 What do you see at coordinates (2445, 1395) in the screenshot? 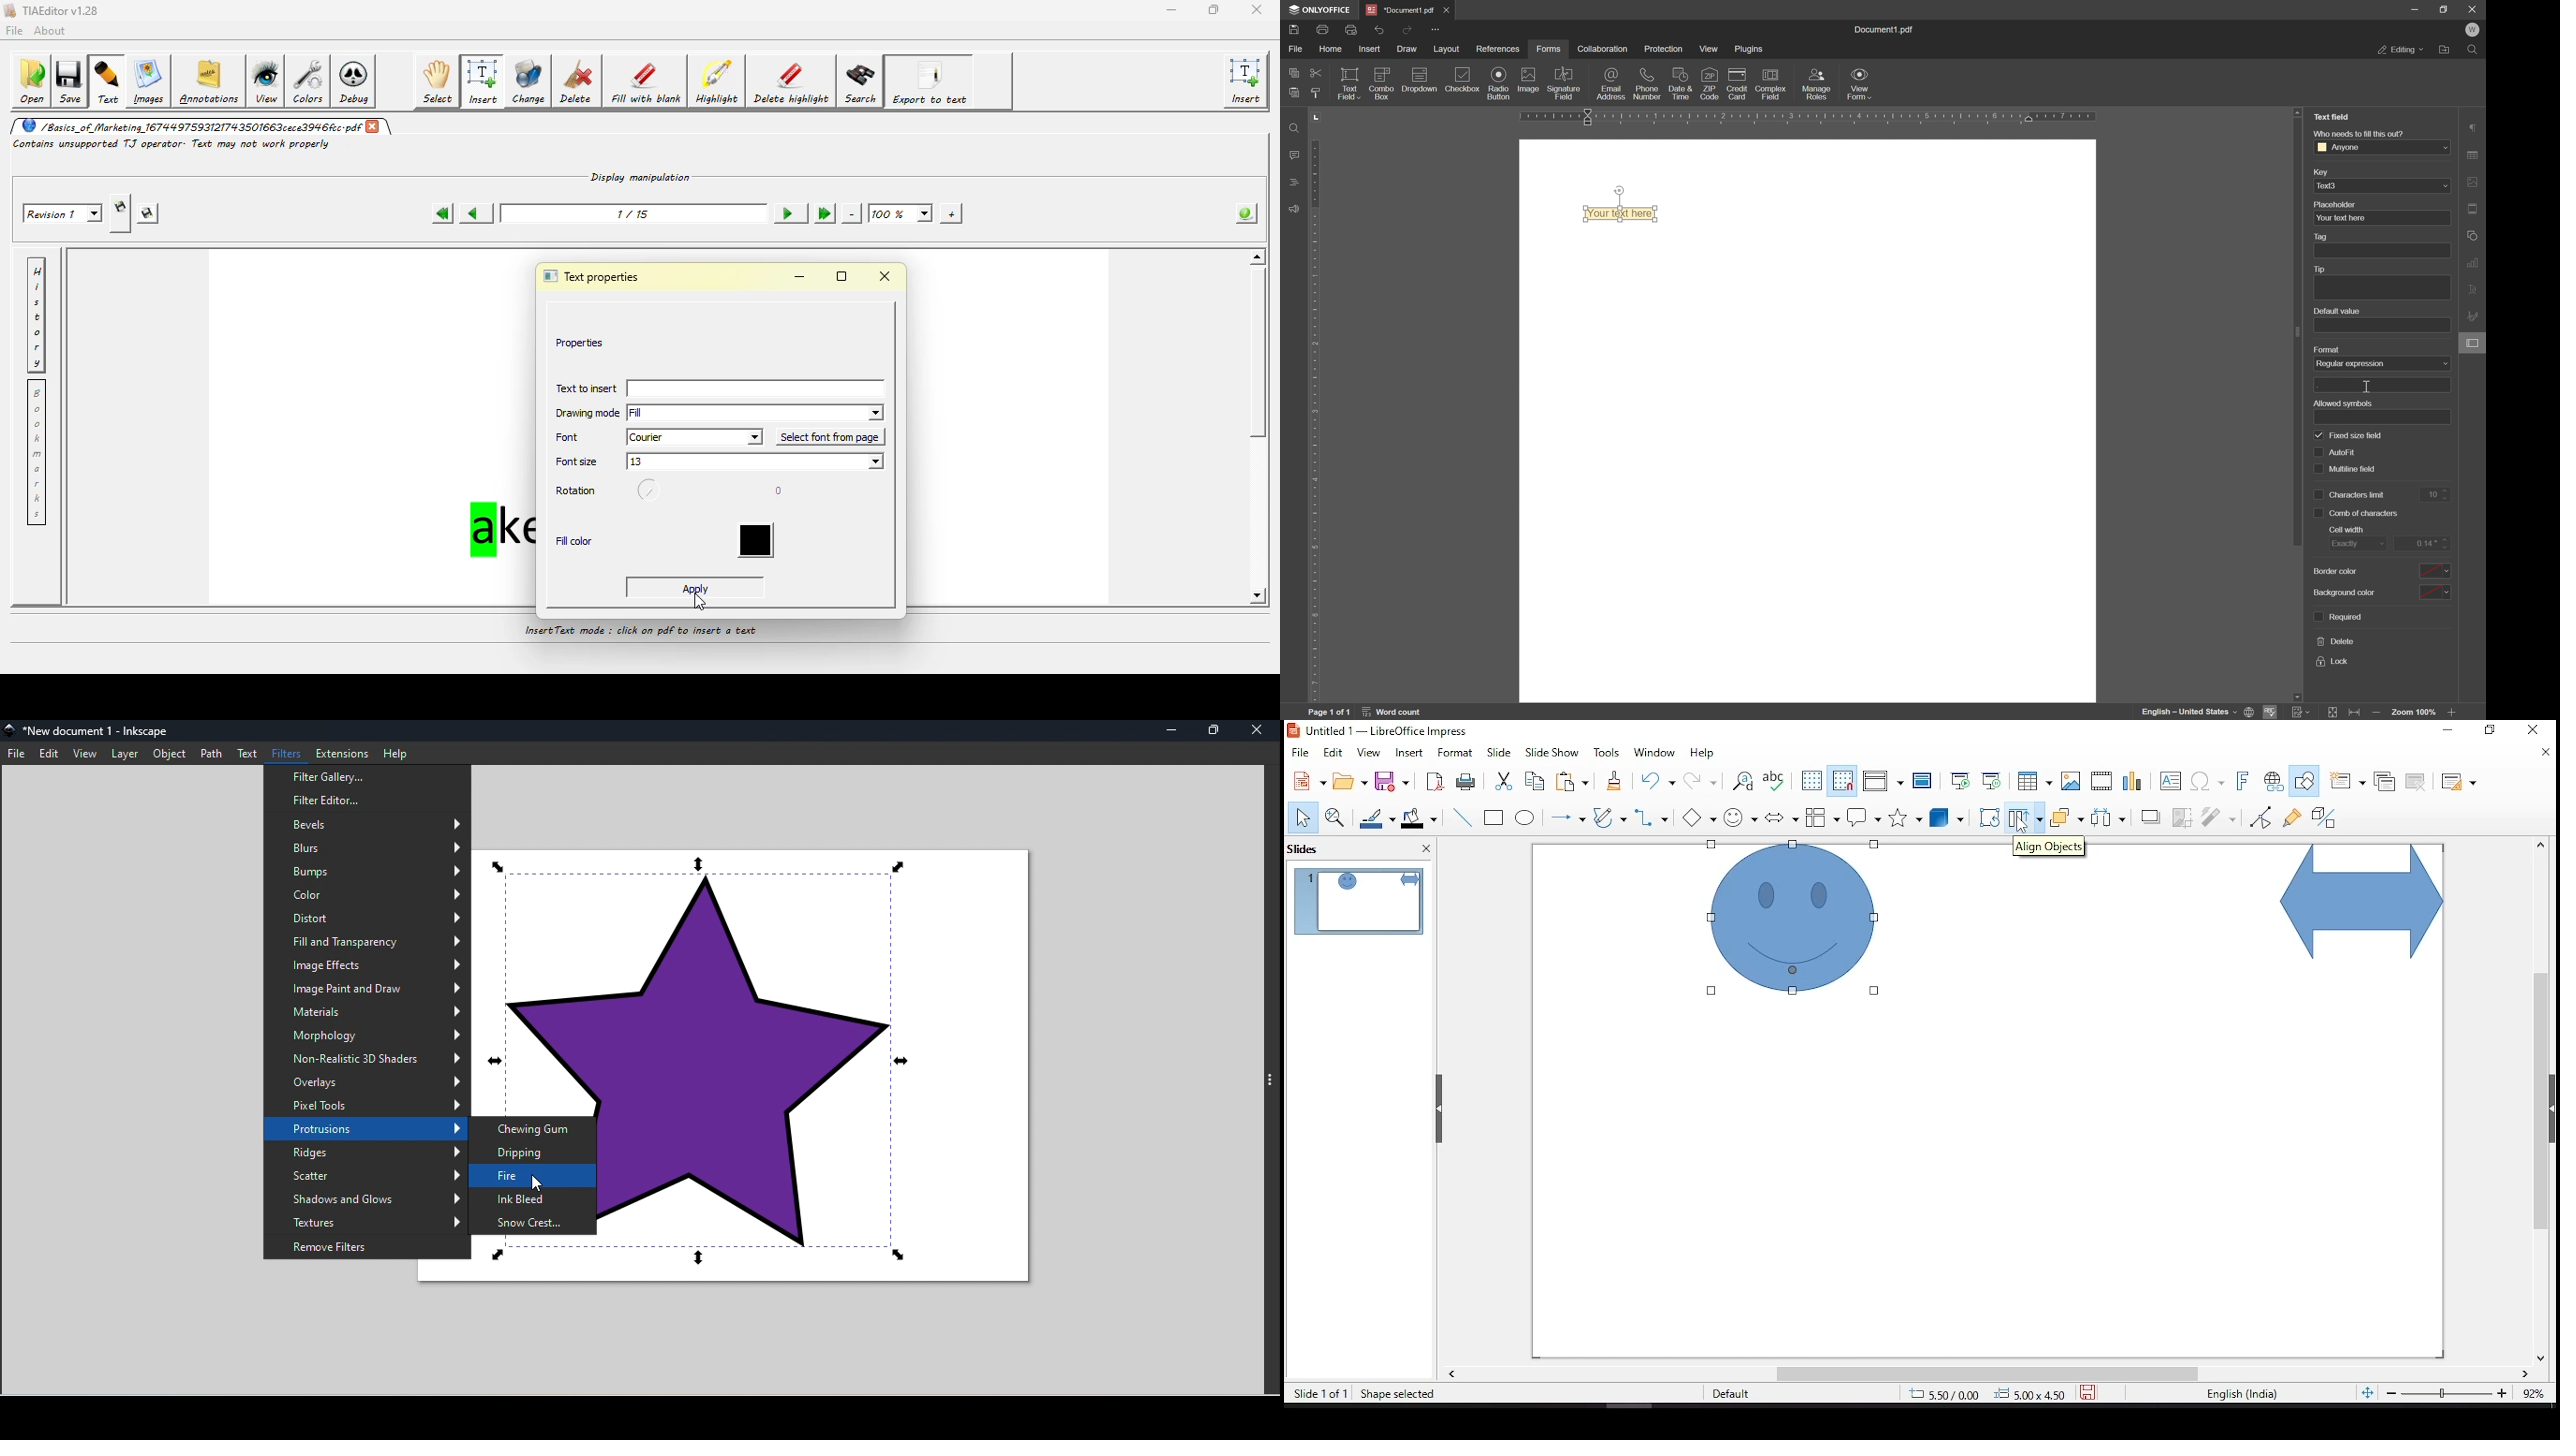
I see `zoom slider` at bounding box center [2445, 1395].